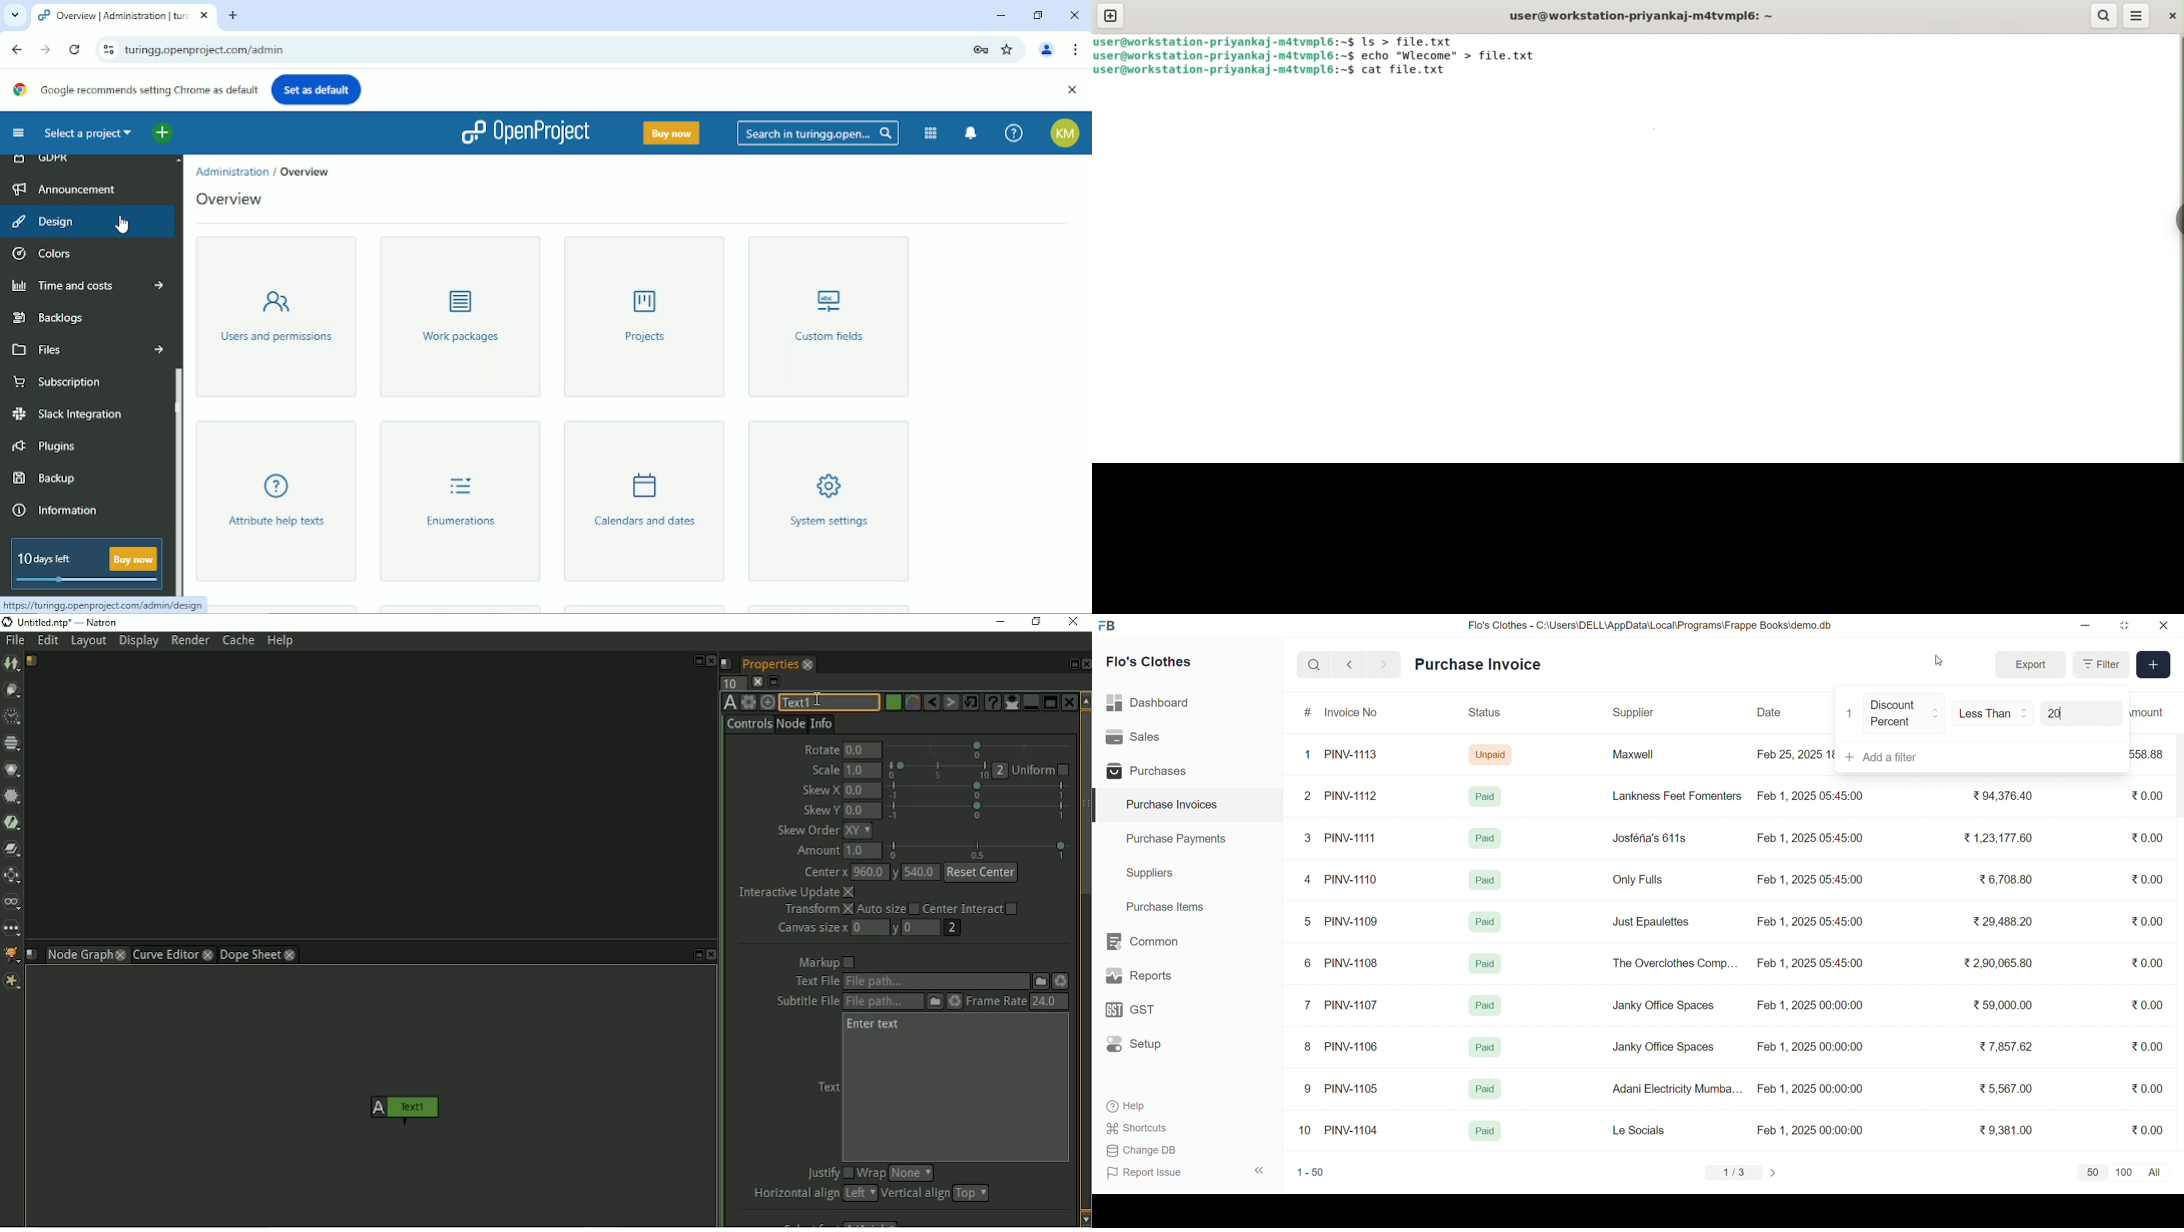 This screenshot has height=1232, width=2184. What do you see at coordinates (1635, 713) in the screenshot?
I see `Supplier` at bounding box center [1635, 713].